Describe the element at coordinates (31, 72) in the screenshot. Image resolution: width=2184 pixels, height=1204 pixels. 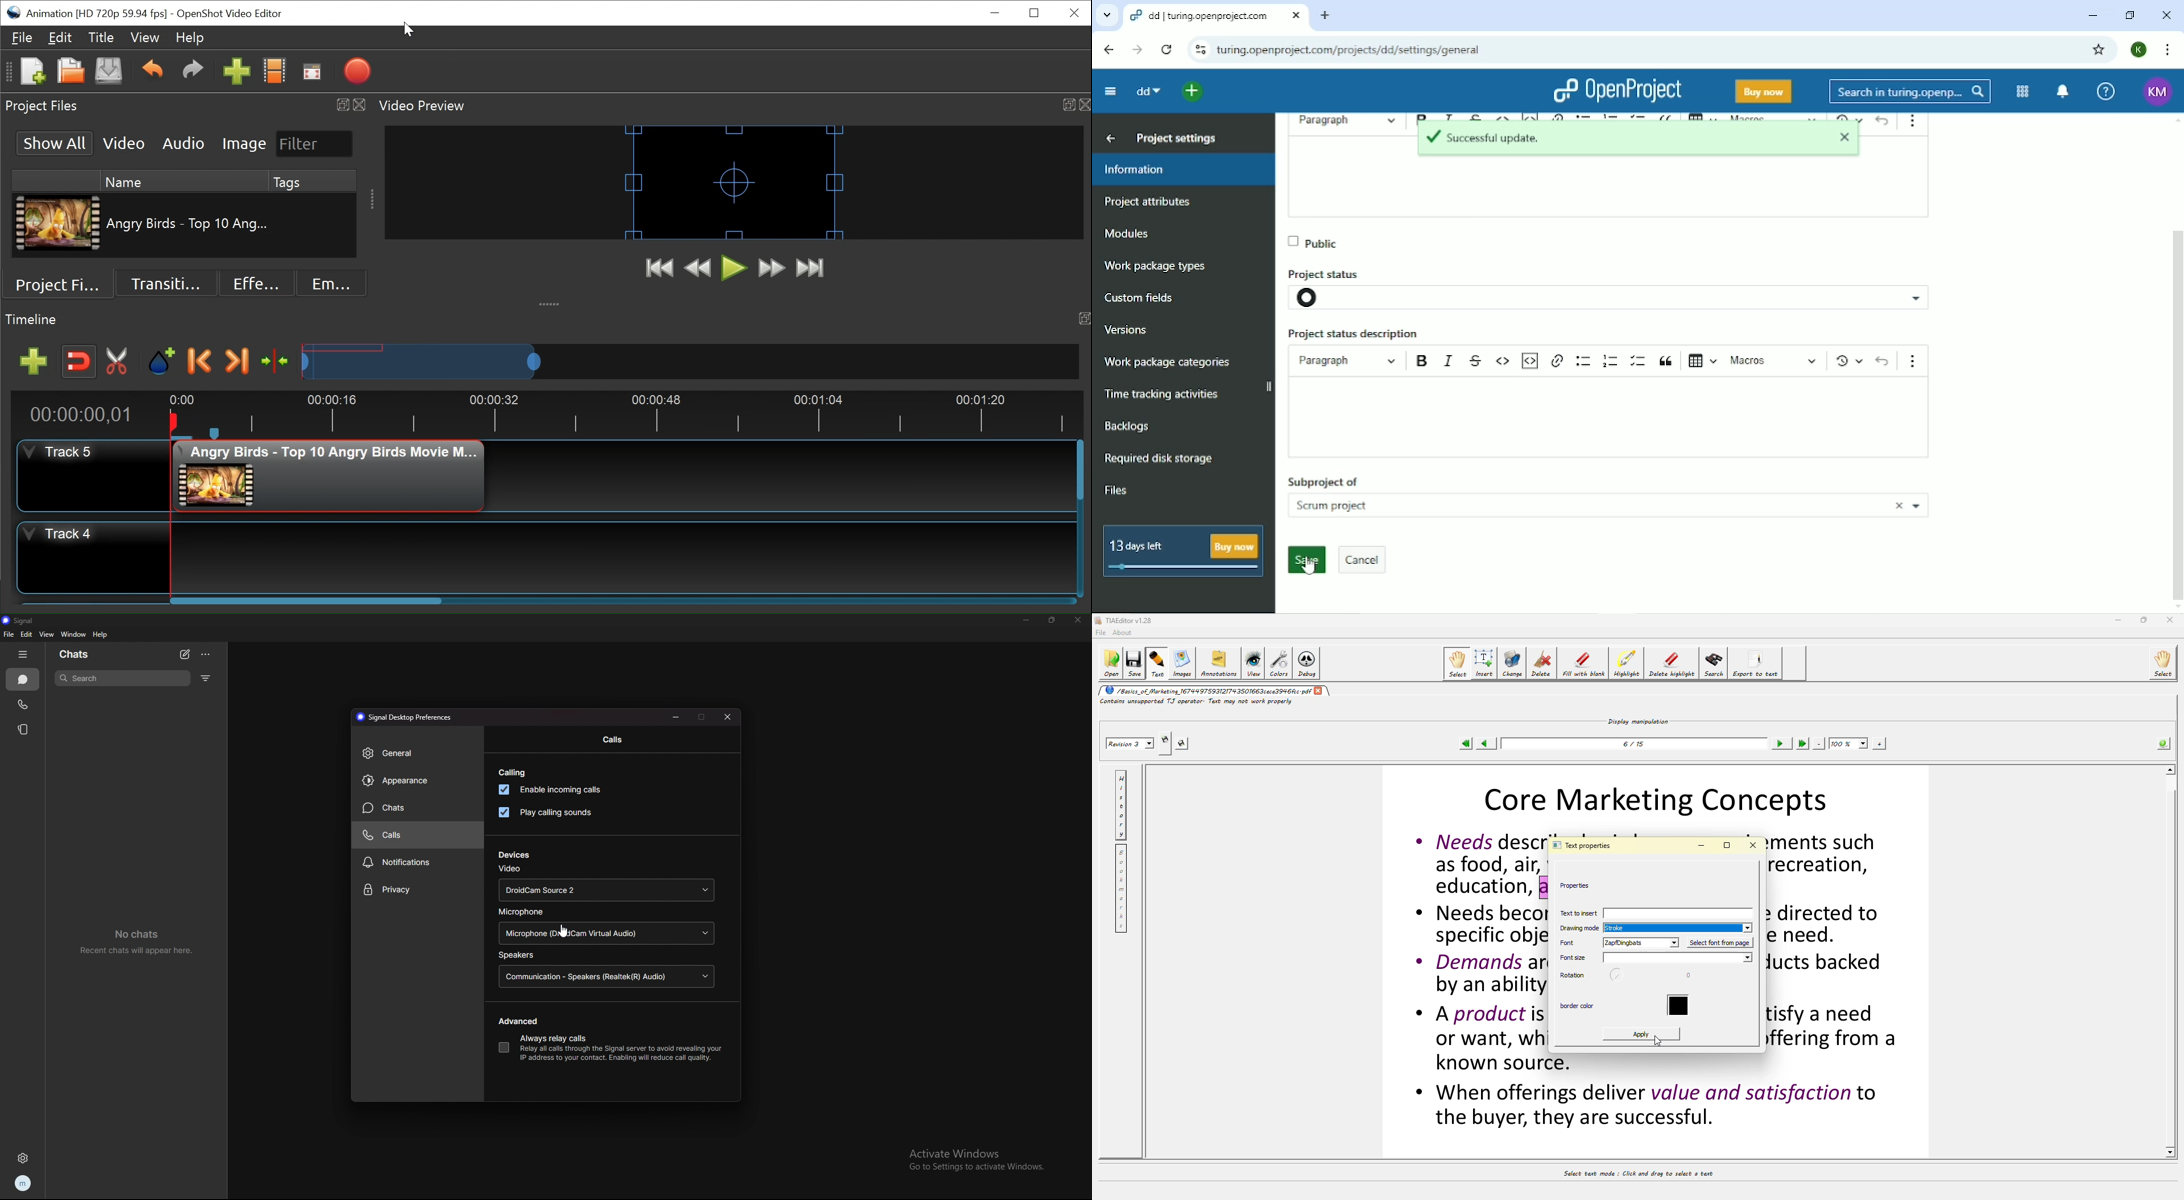
I see `New Project` at that location.